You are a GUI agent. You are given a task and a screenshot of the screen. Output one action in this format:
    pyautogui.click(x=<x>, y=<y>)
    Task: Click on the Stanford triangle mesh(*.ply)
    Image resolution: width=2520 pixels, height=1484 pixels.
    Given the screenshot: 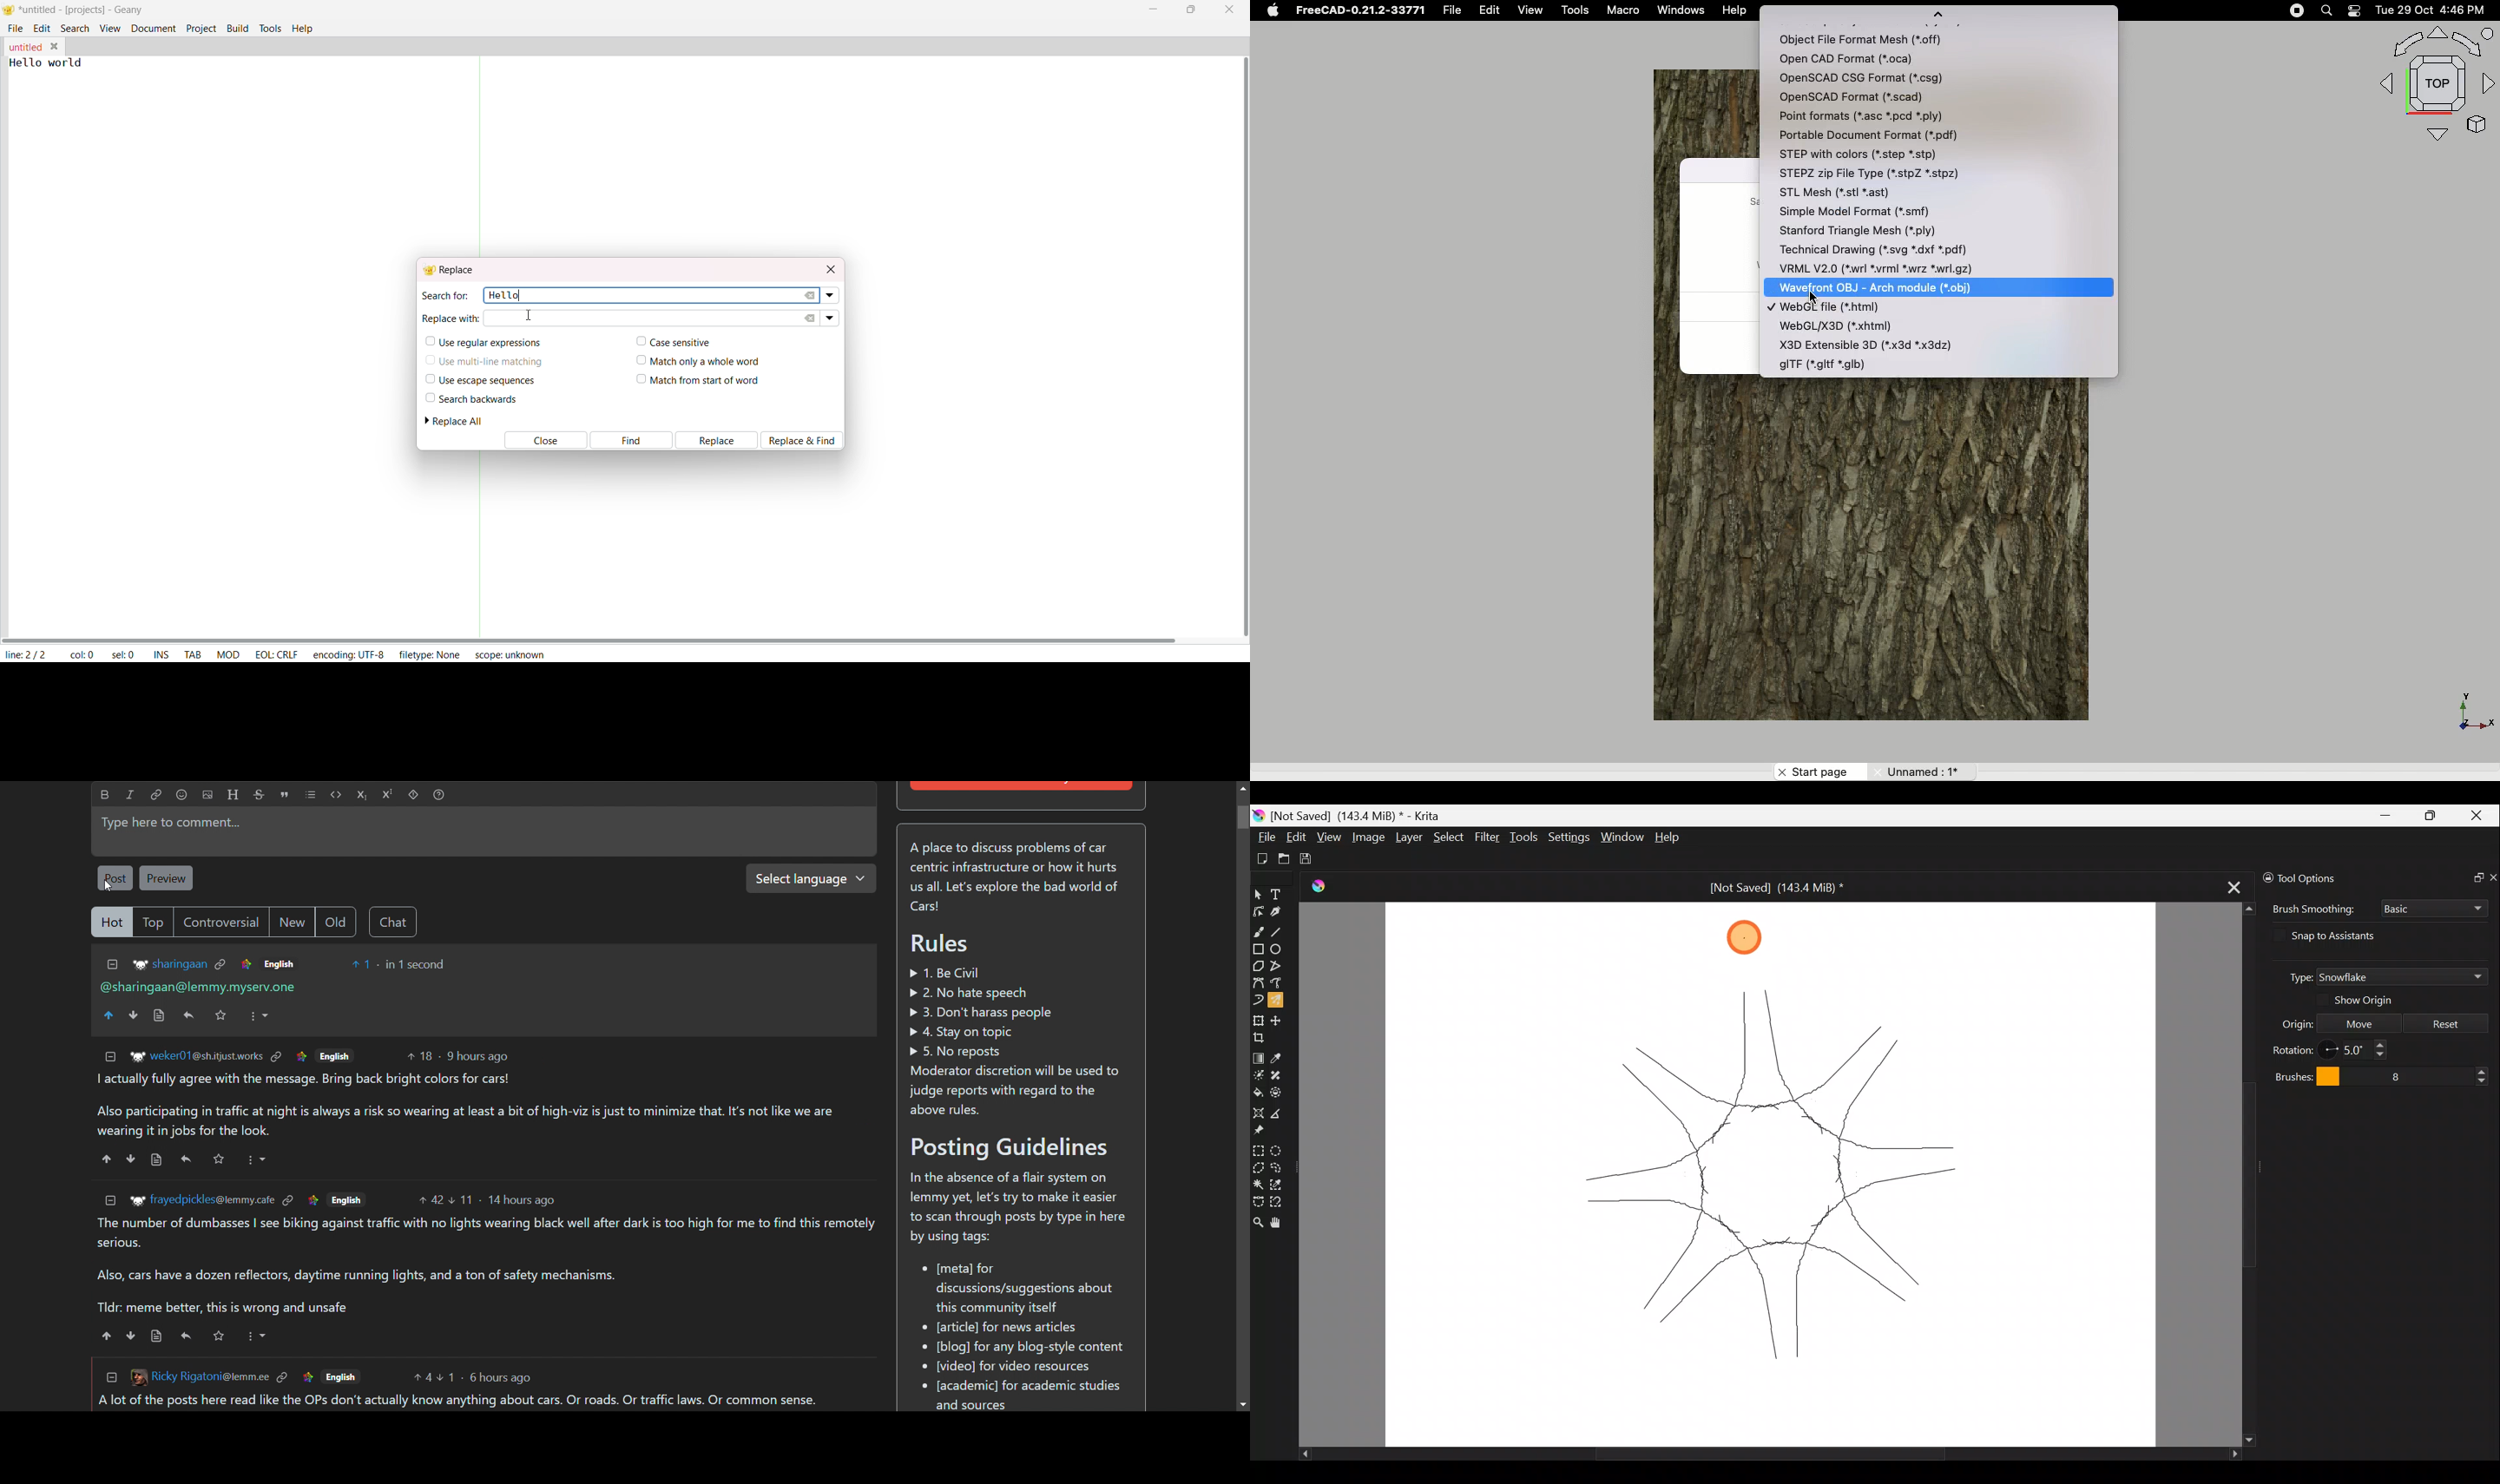 What is the action you would take?
    pyautogui.click(x=1890, y=230)
    